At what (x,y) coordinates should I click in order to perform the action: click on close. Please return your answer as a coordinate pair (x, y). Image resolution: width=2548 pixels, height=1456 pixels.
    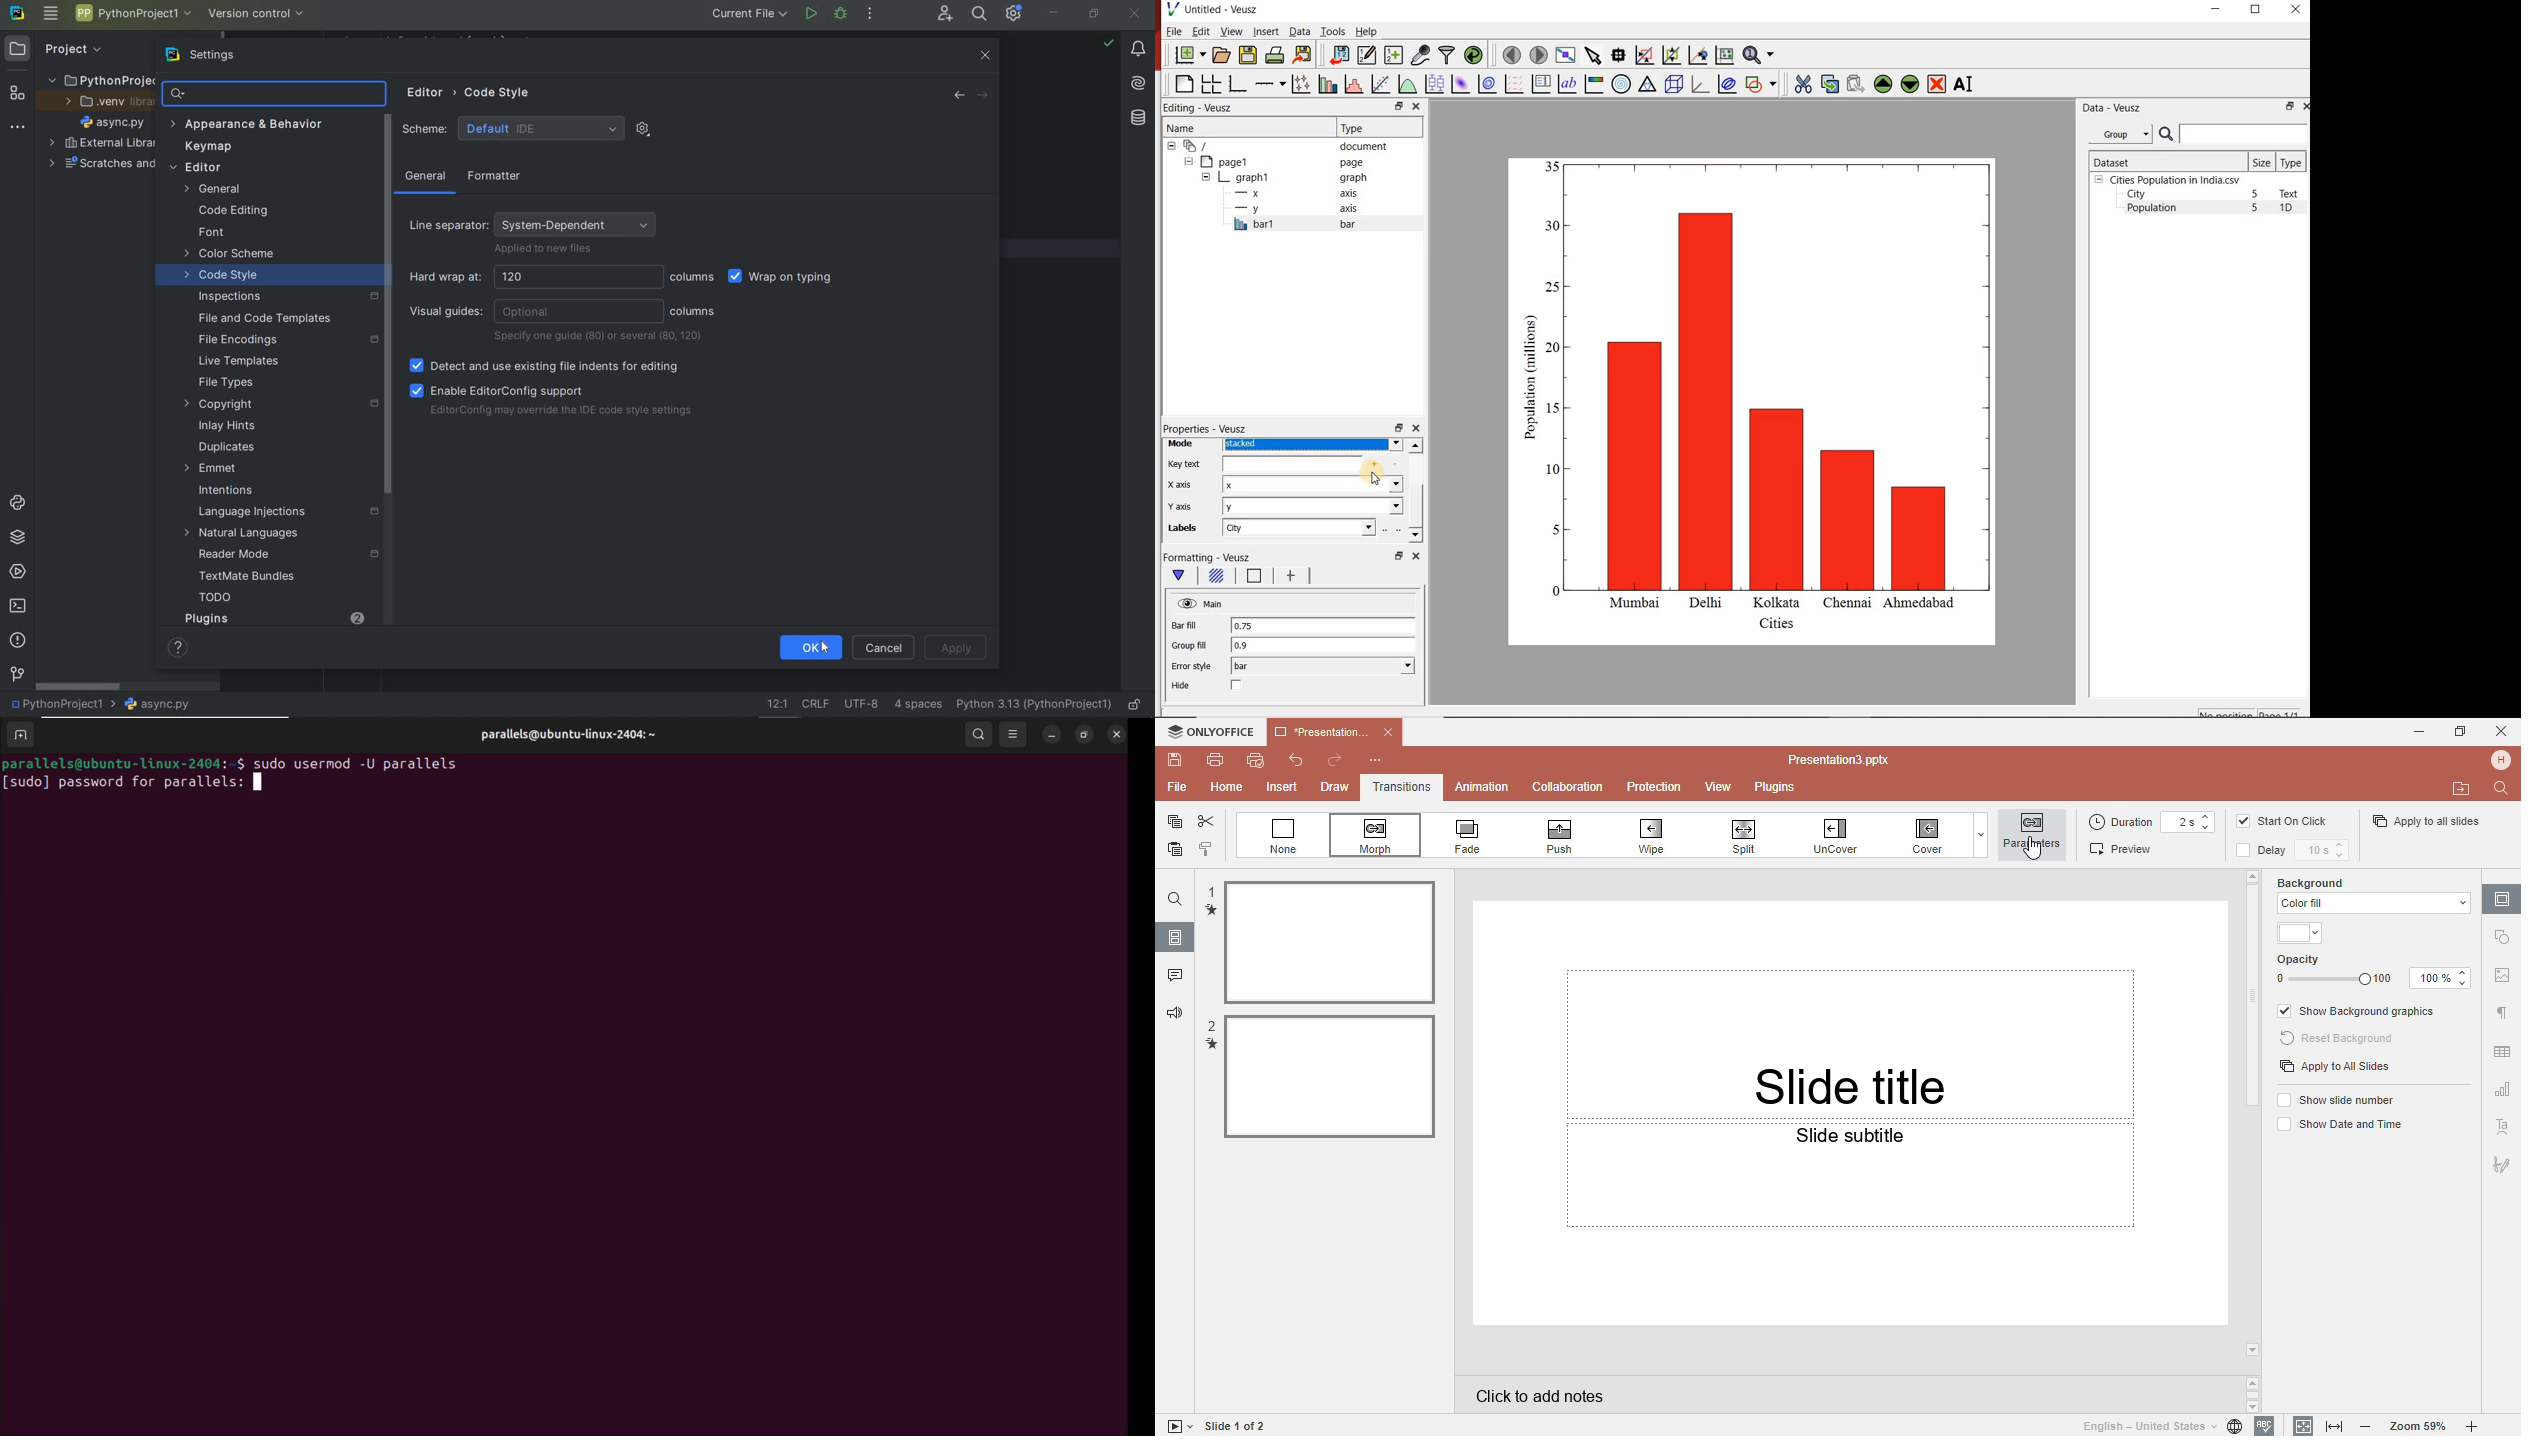
    Looking at the image, I should click on (1116, 733).